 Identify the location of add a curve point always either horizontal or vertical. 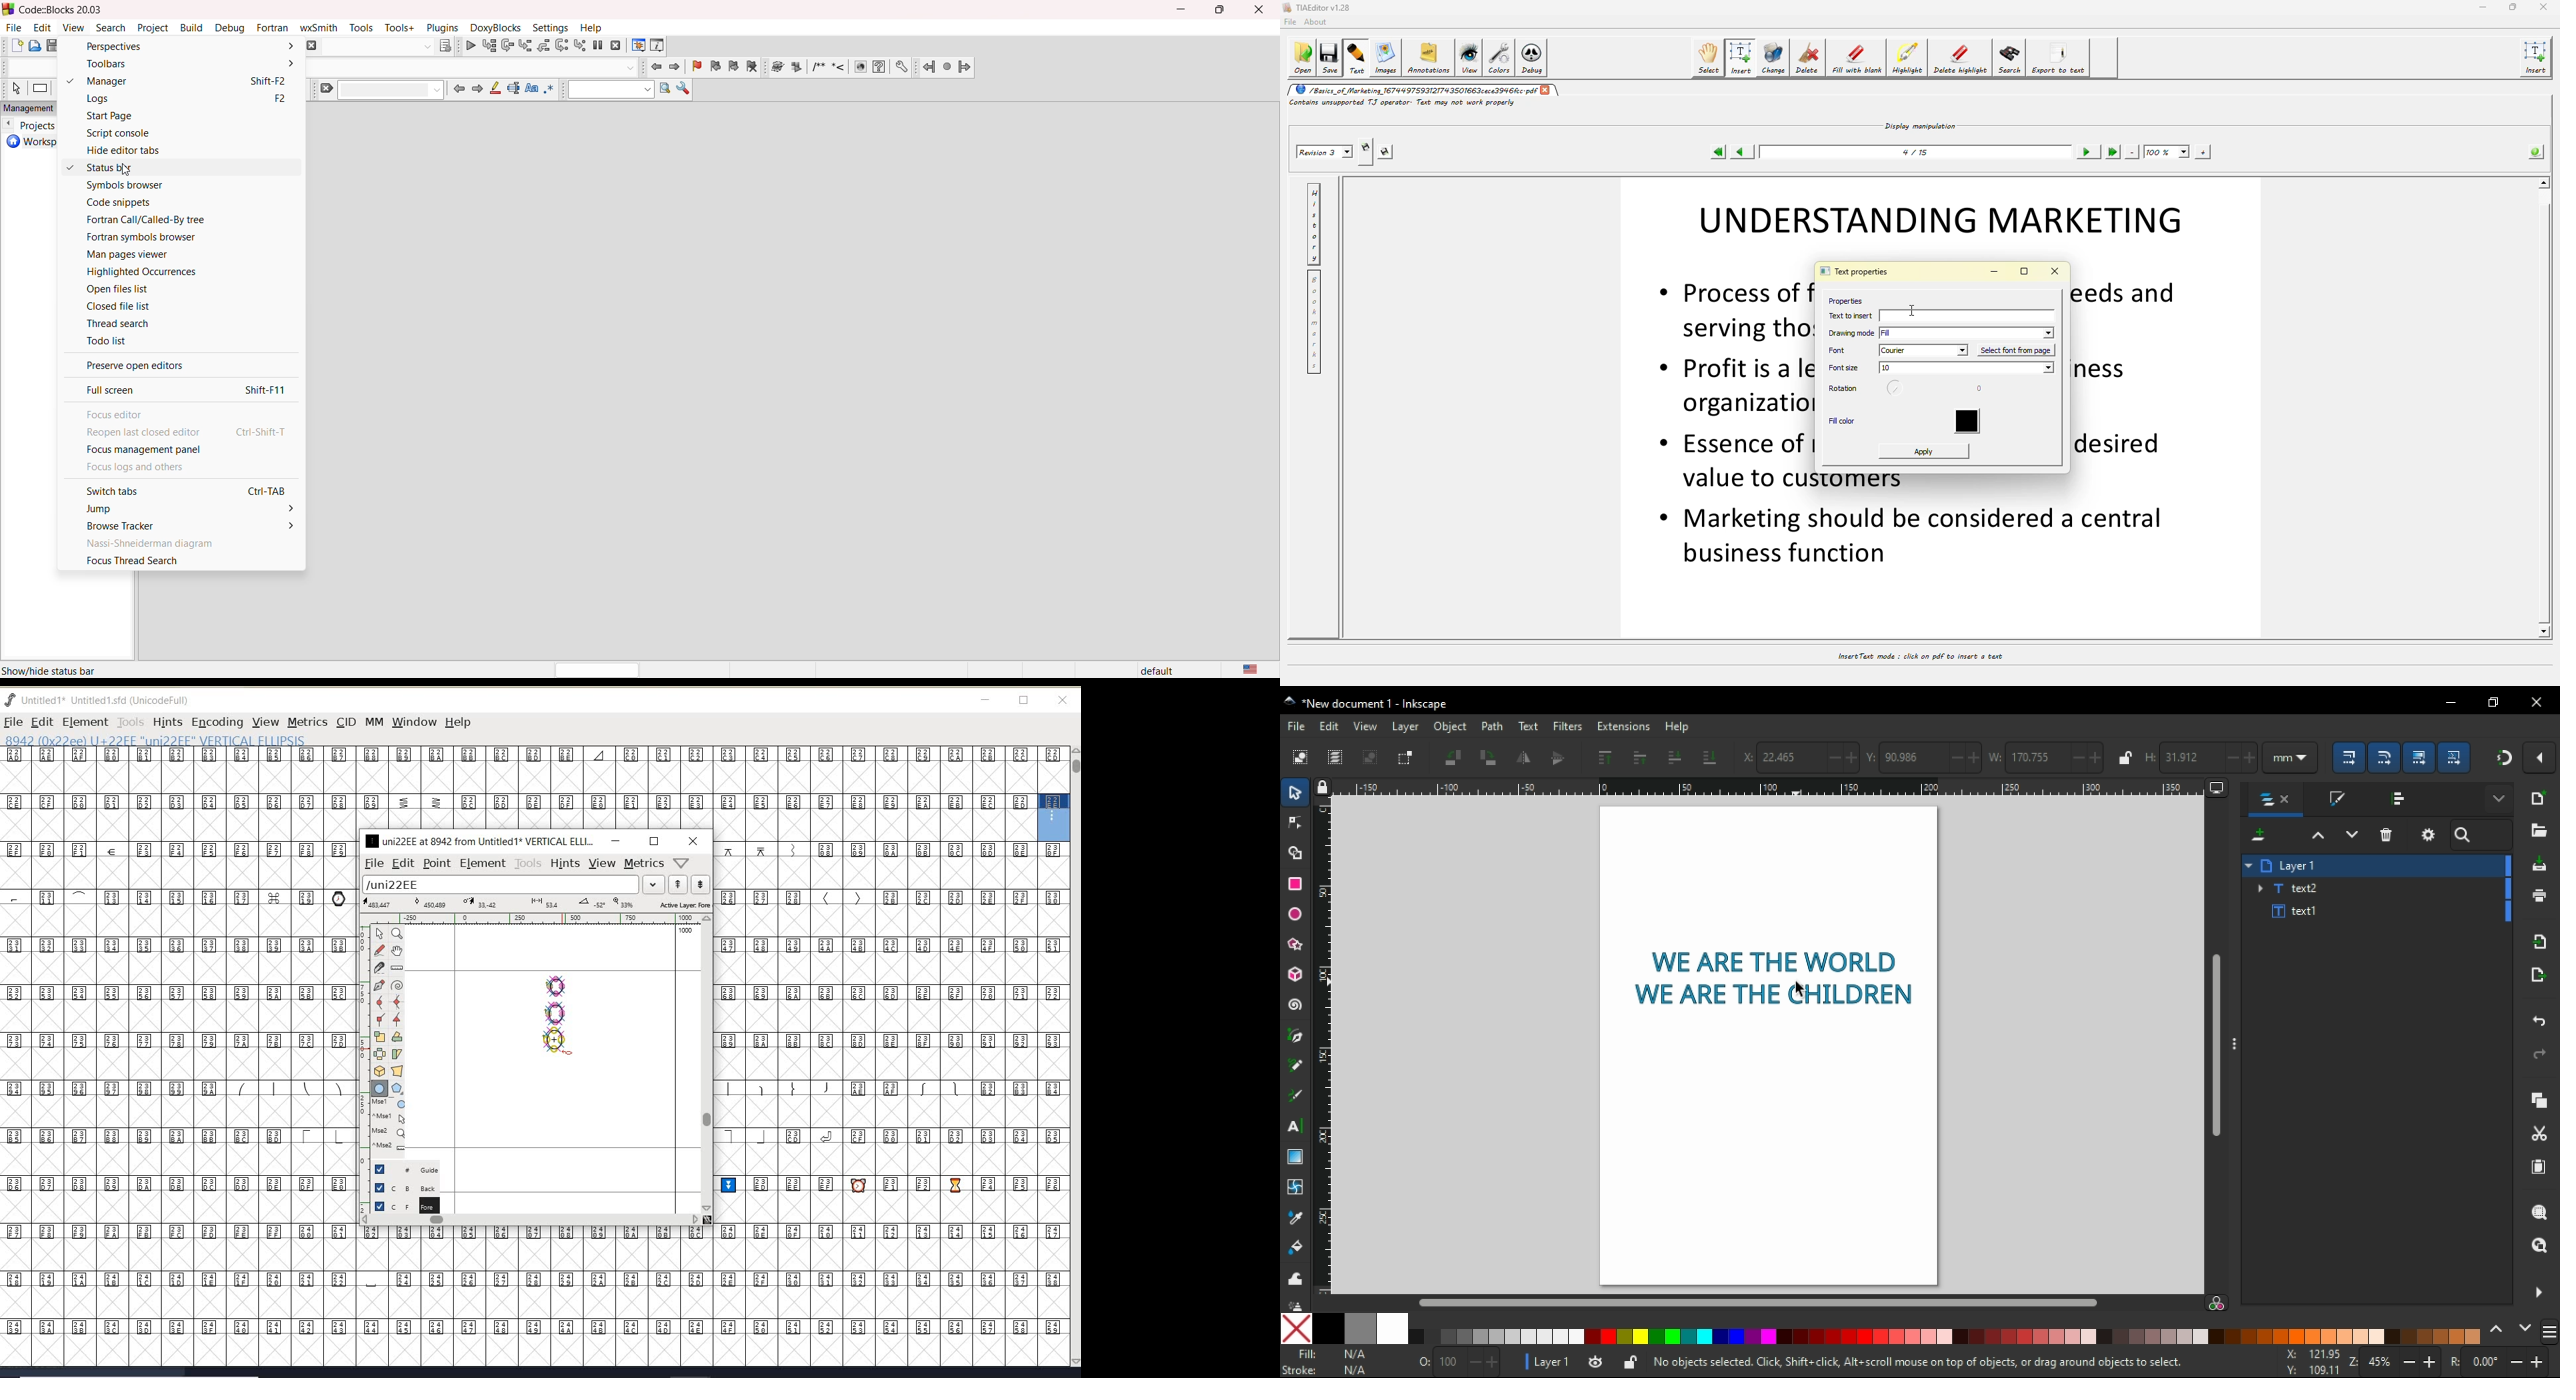
(396, 1002).